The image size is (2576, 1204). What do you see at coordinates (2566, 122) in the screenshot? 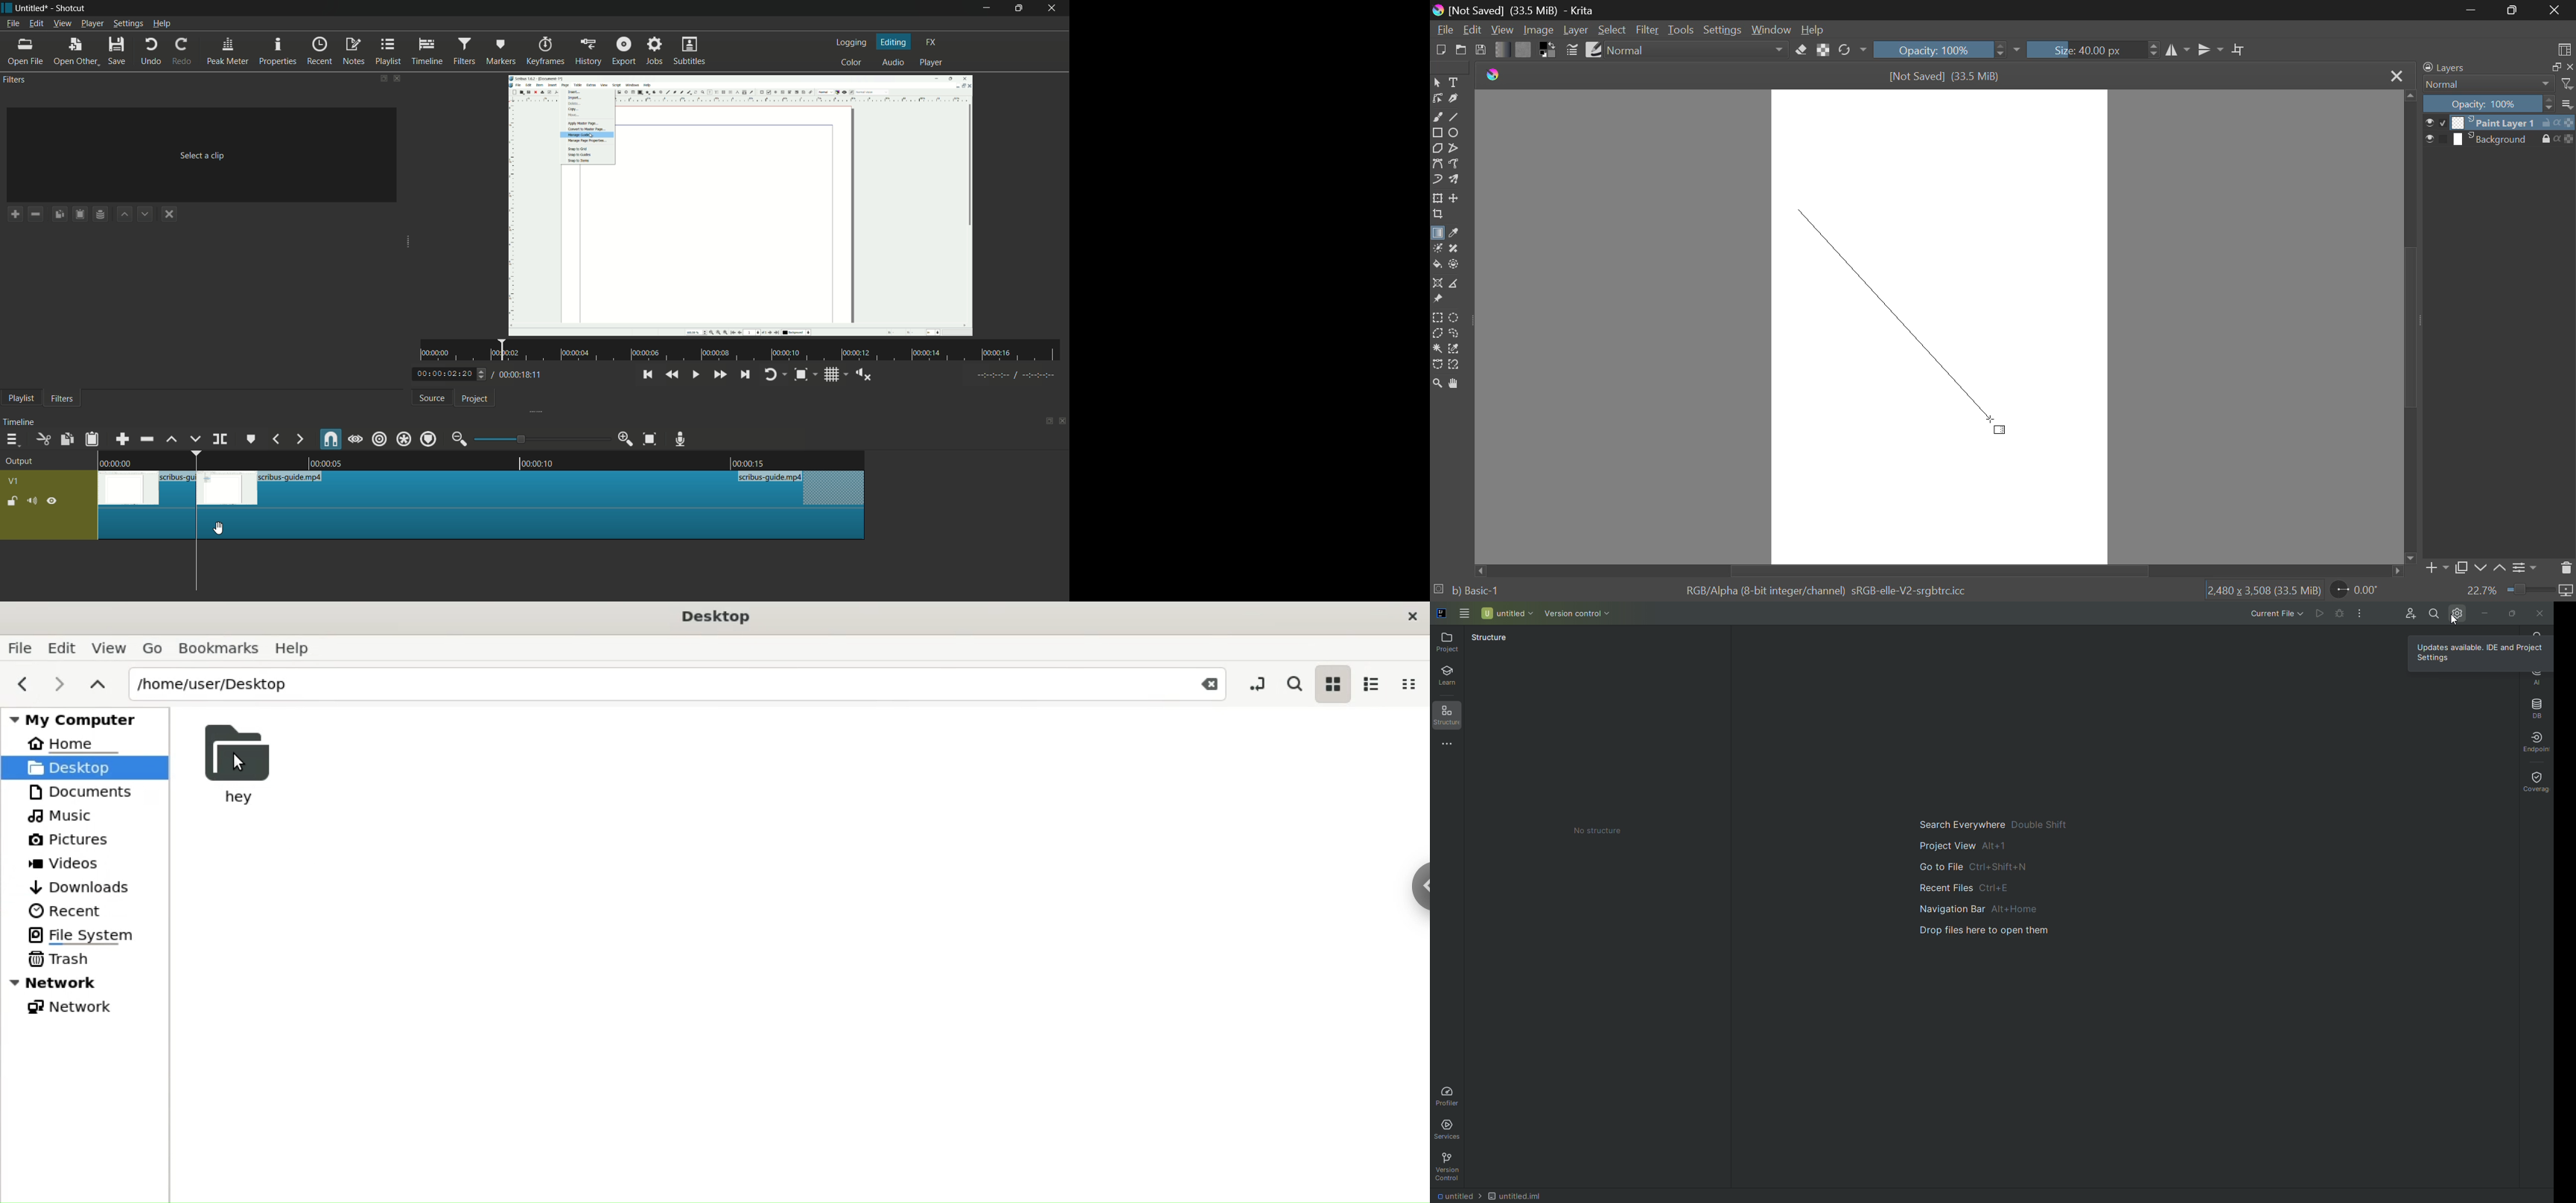
I see `icon` at bounding box center [2566, 122].